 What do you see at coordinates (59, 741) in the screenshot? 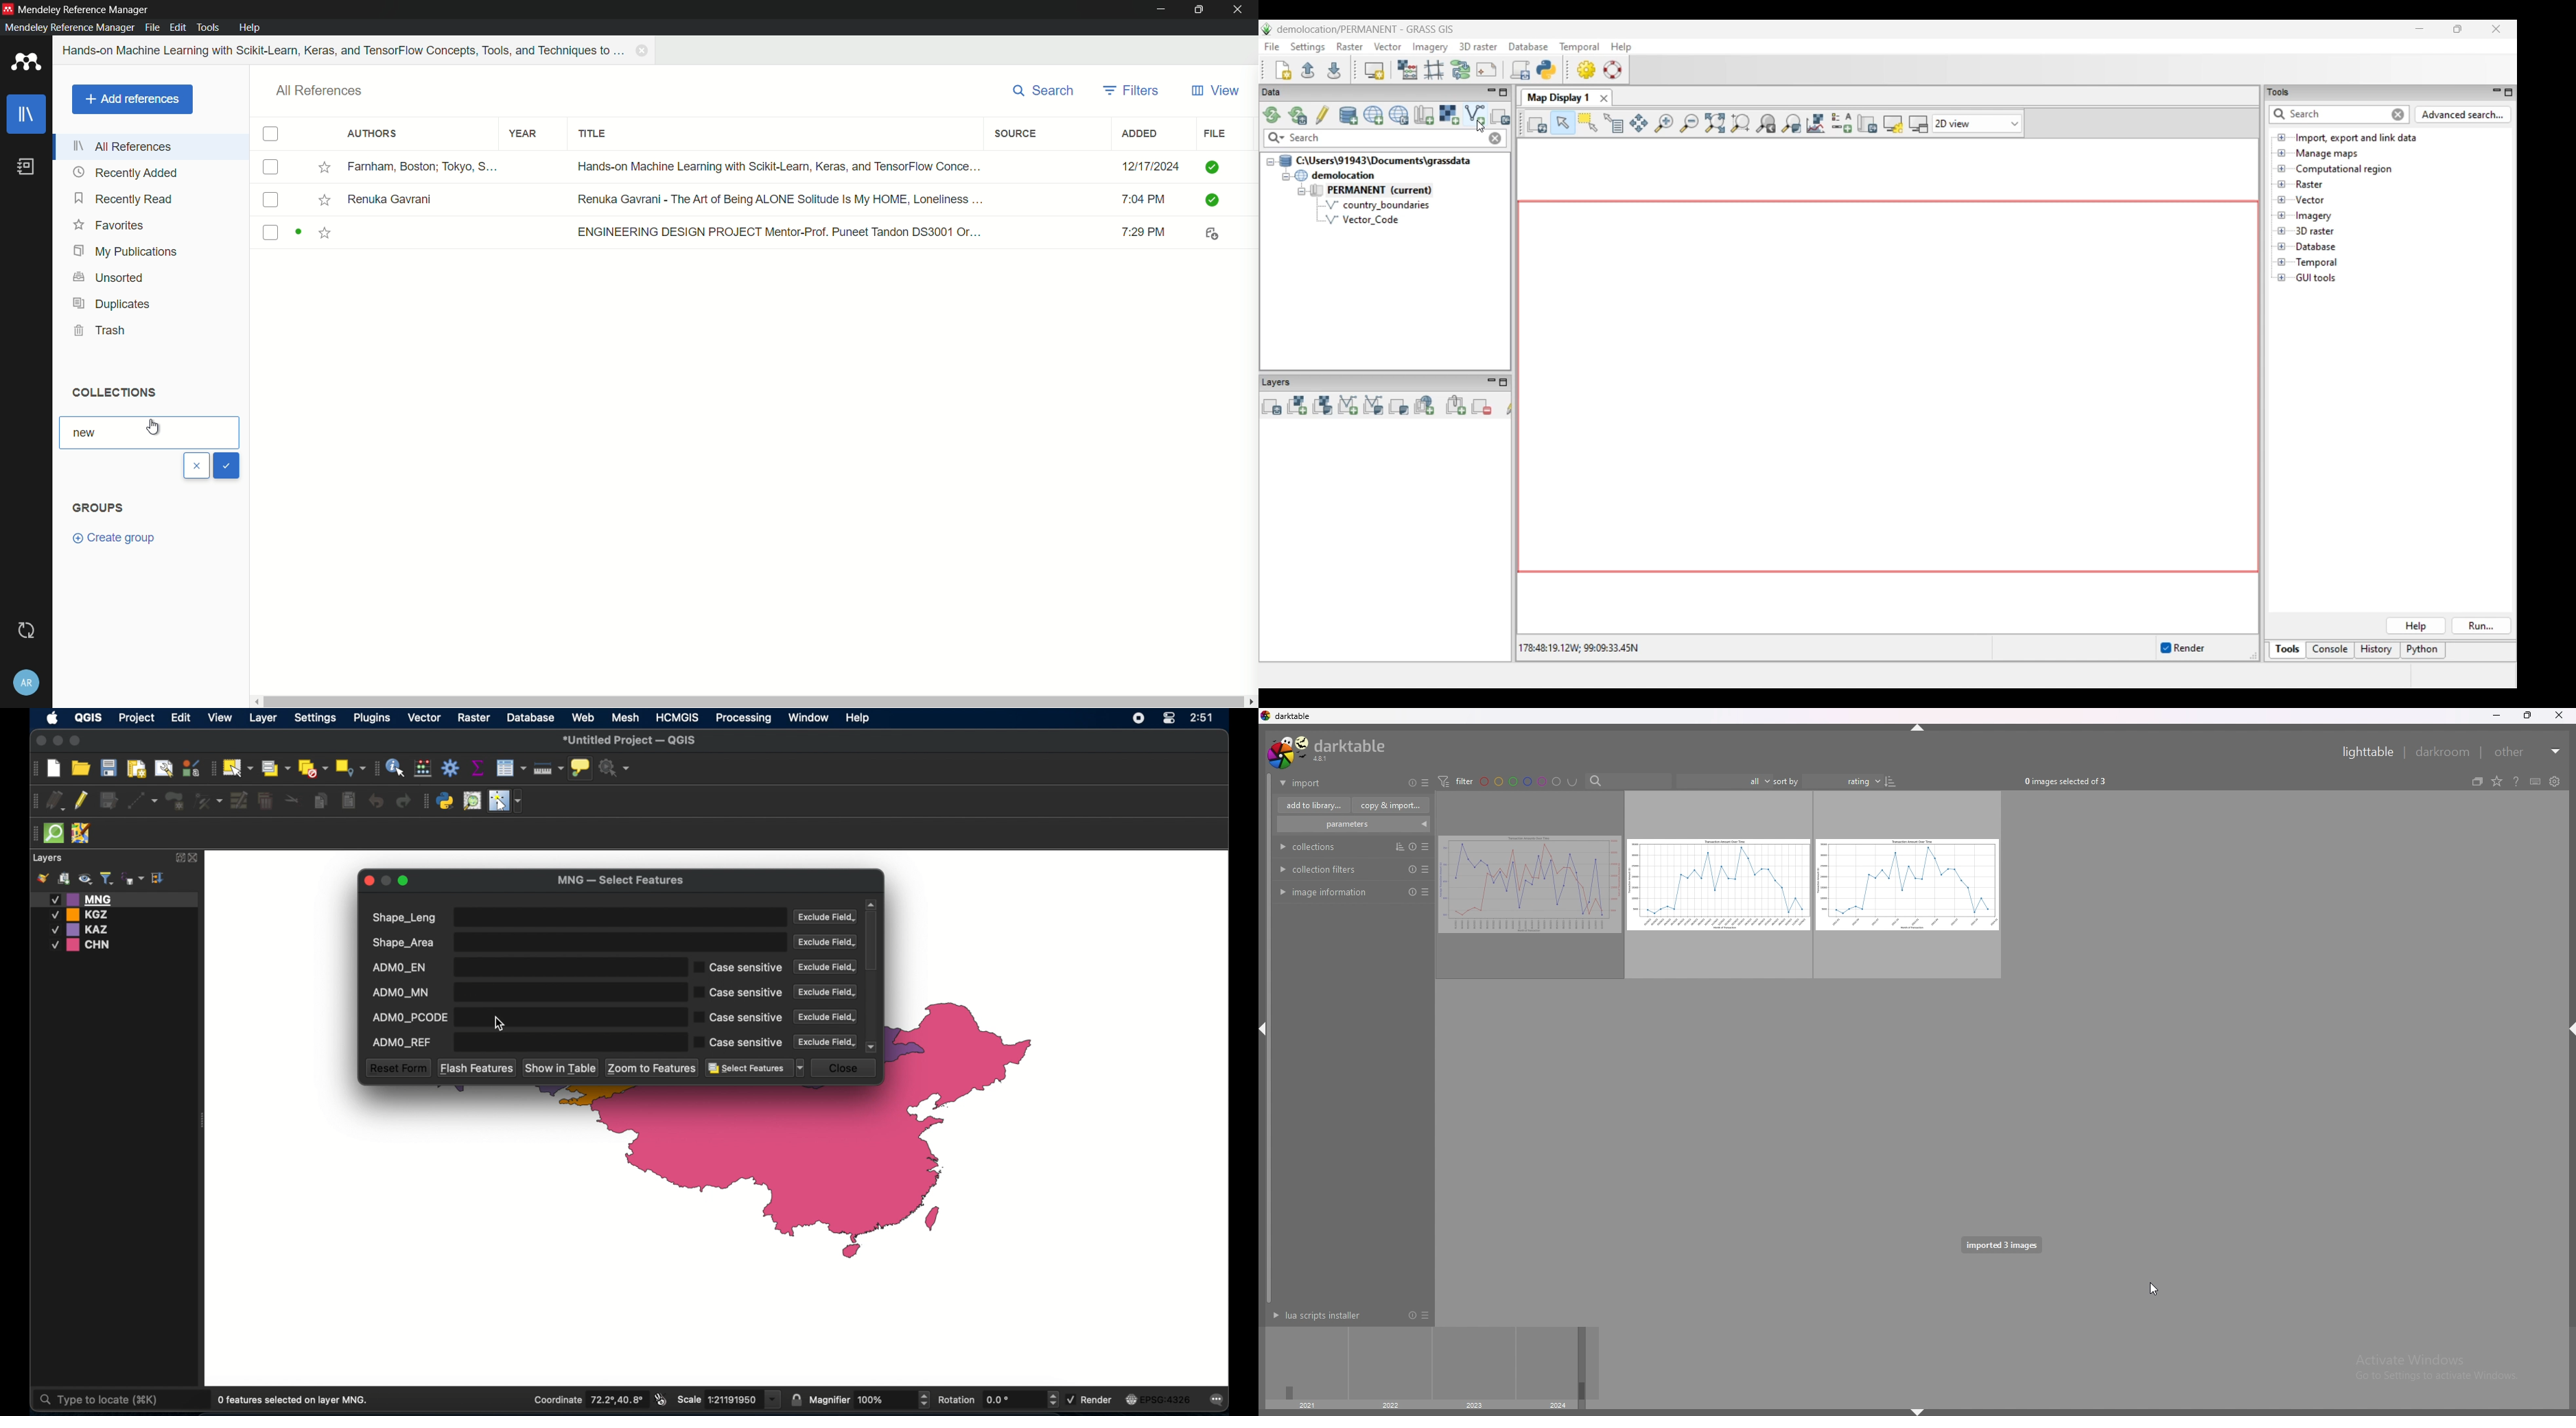
I see `minimize` at bounding box center [59, 741].